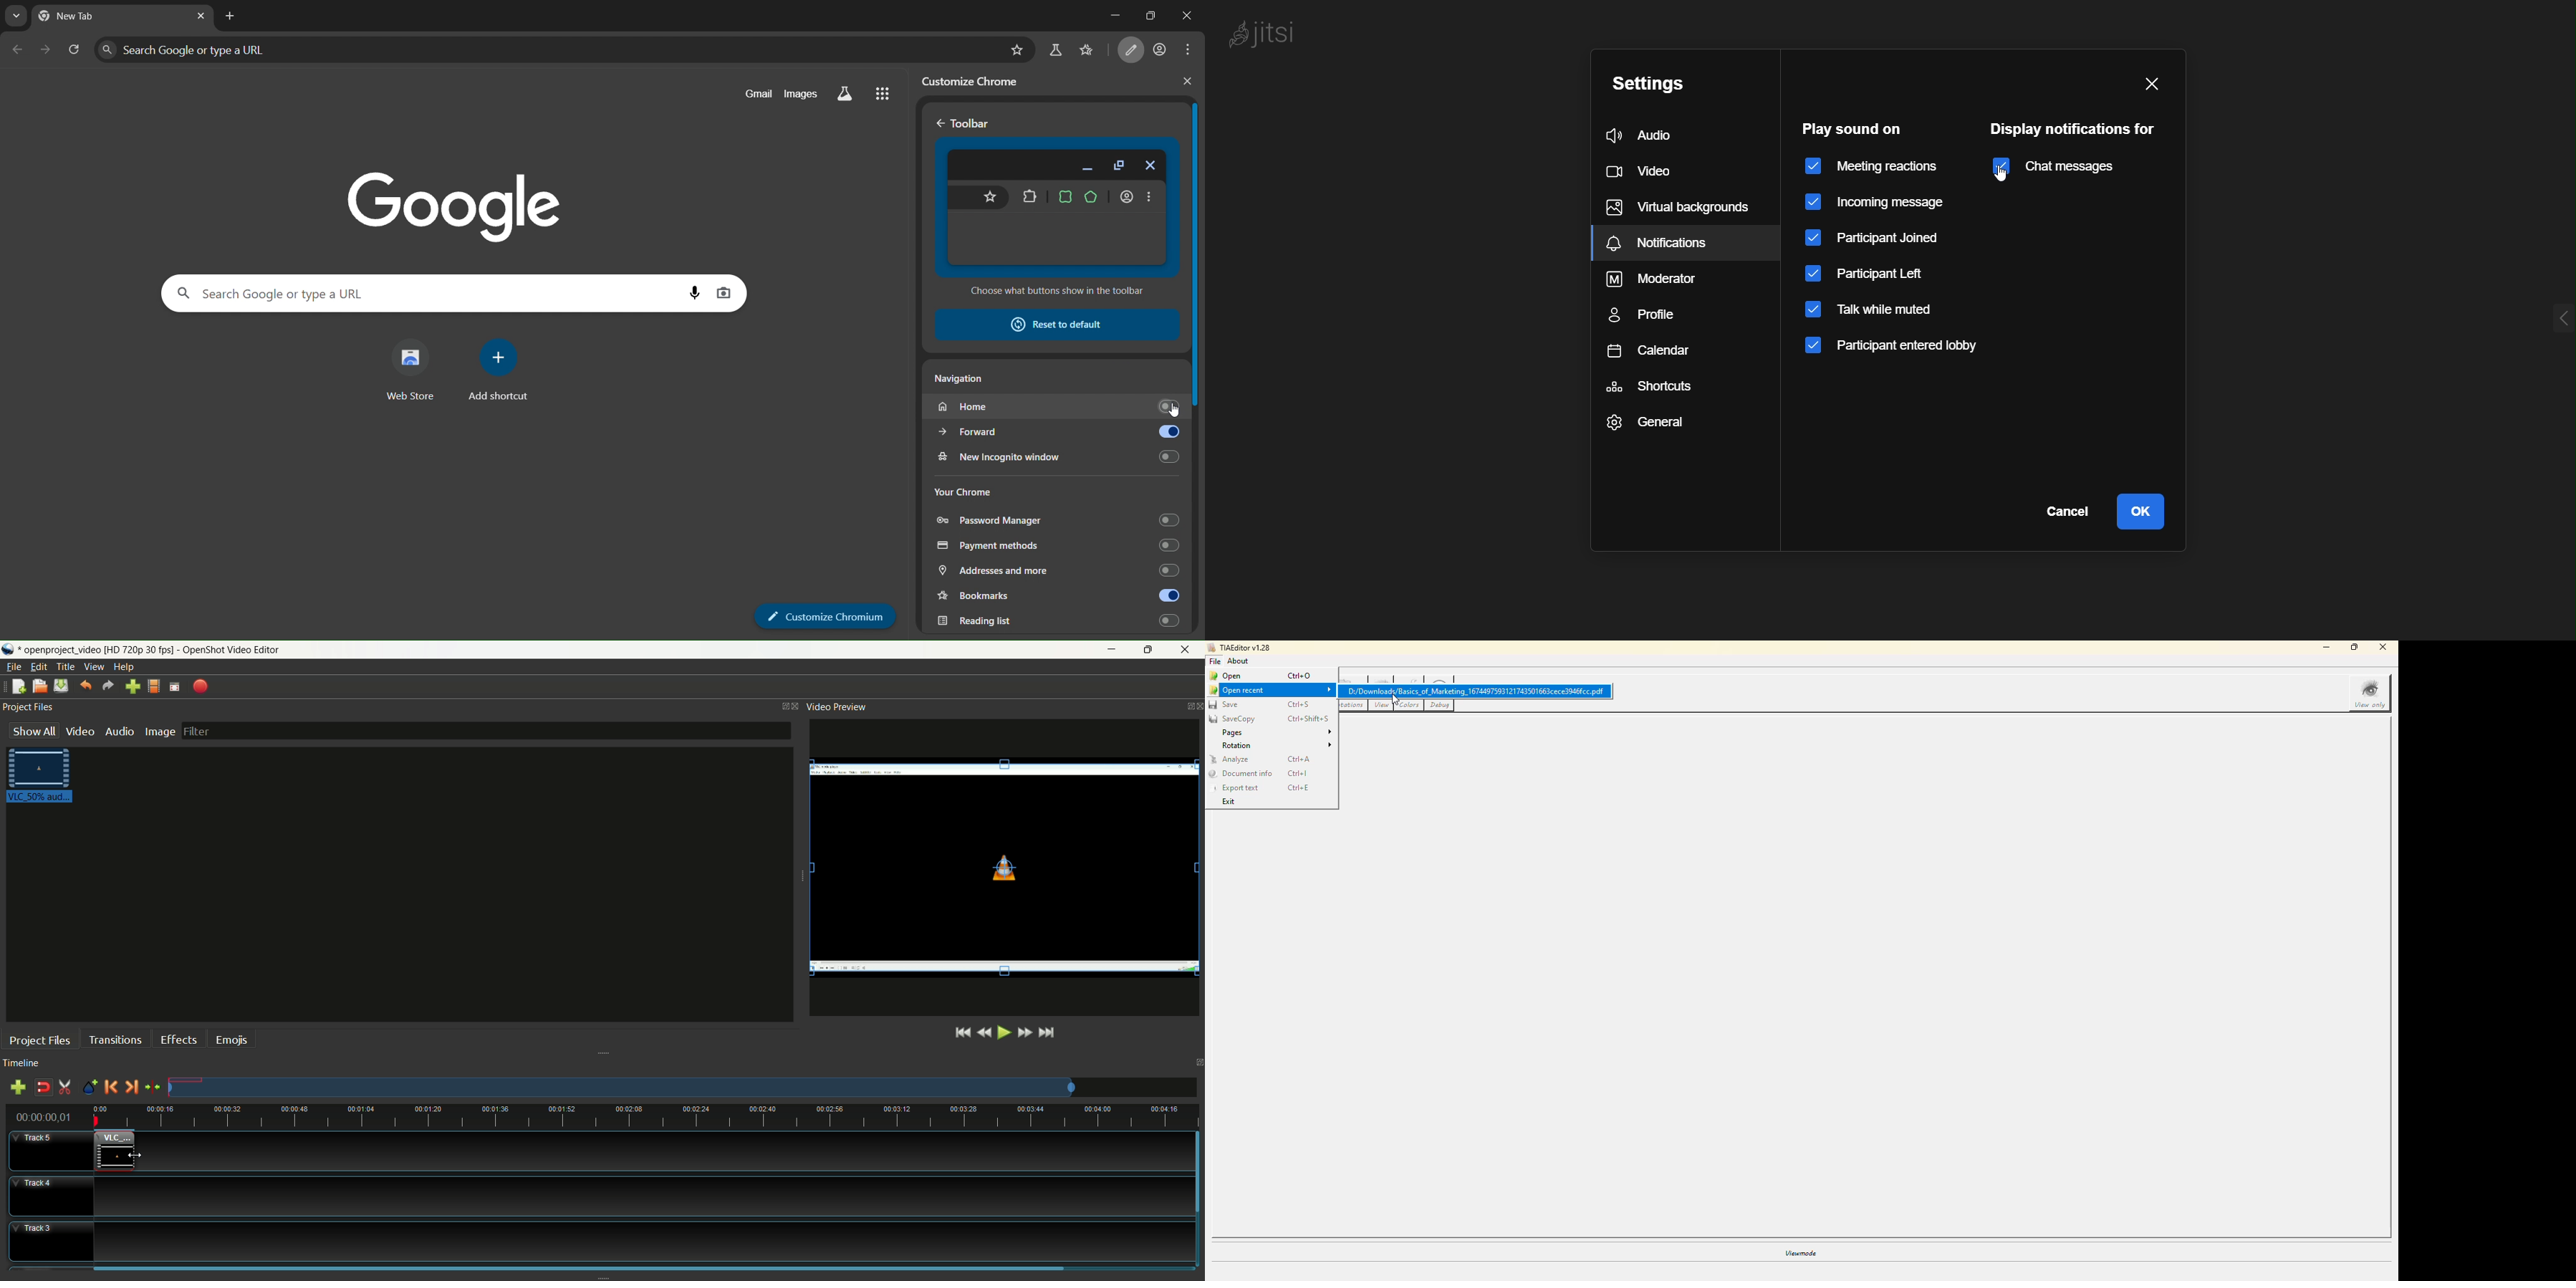  I want to click on video, so click(1643, 169).